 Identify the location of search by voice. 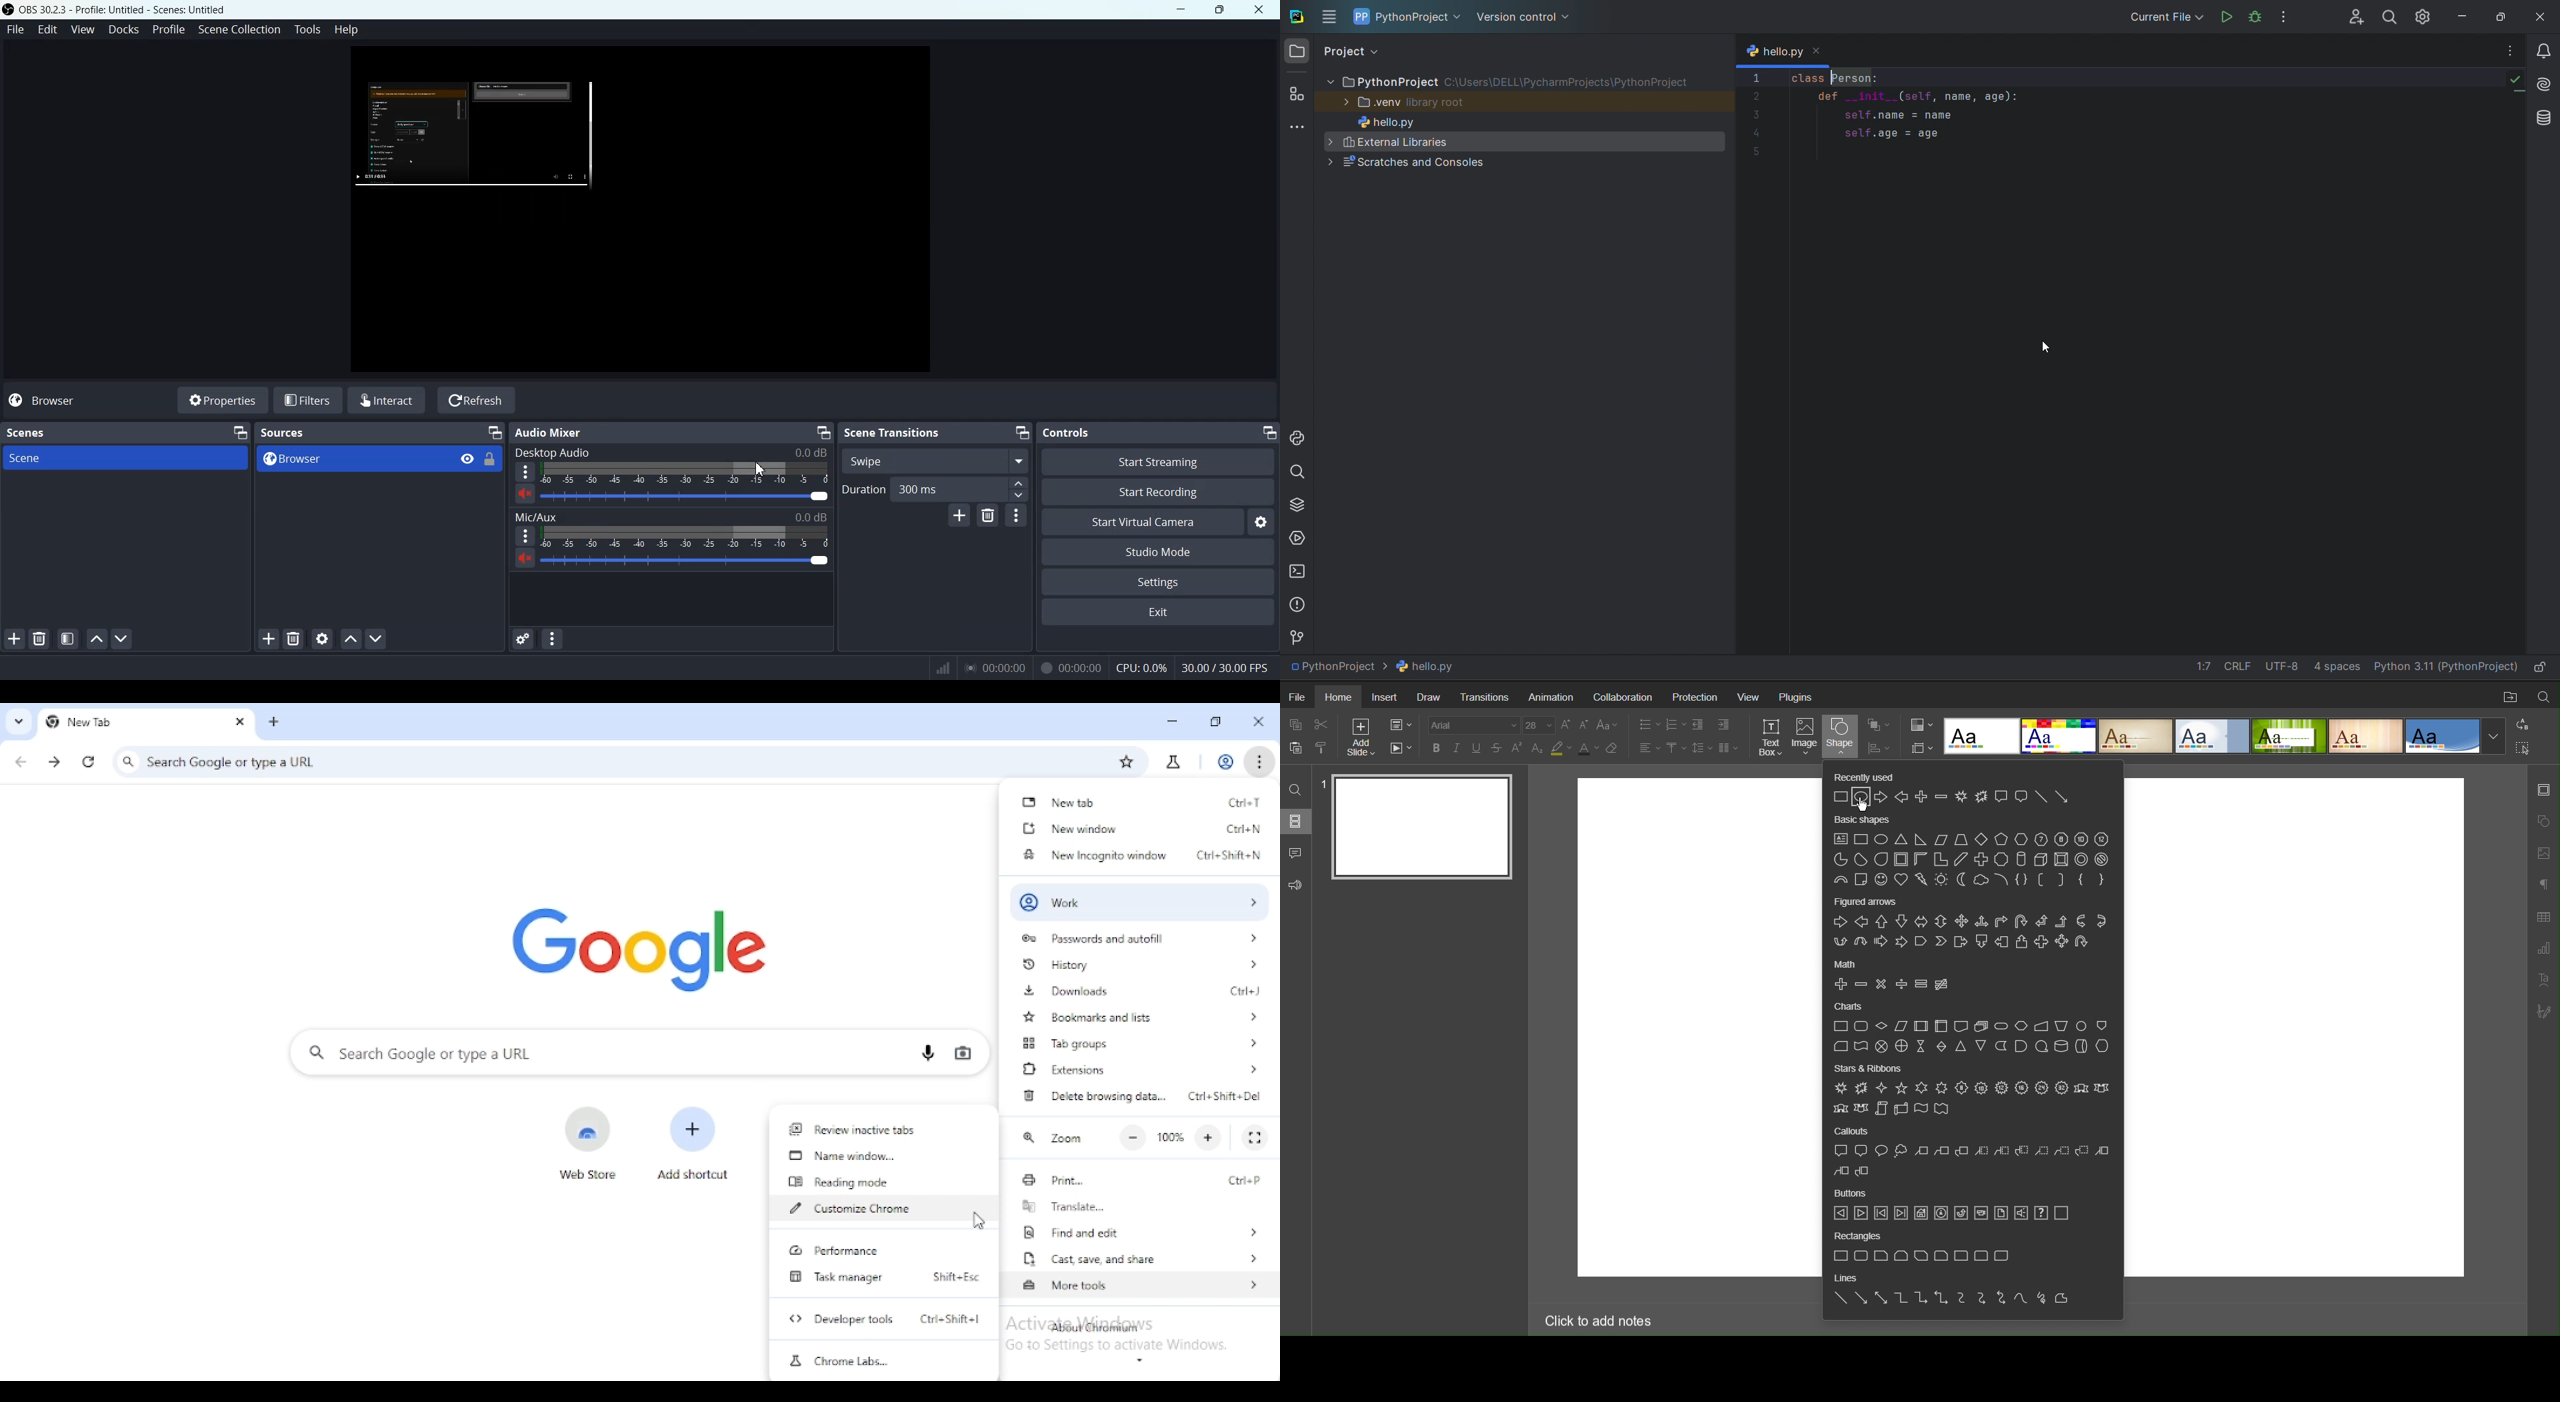
(928, 1052).